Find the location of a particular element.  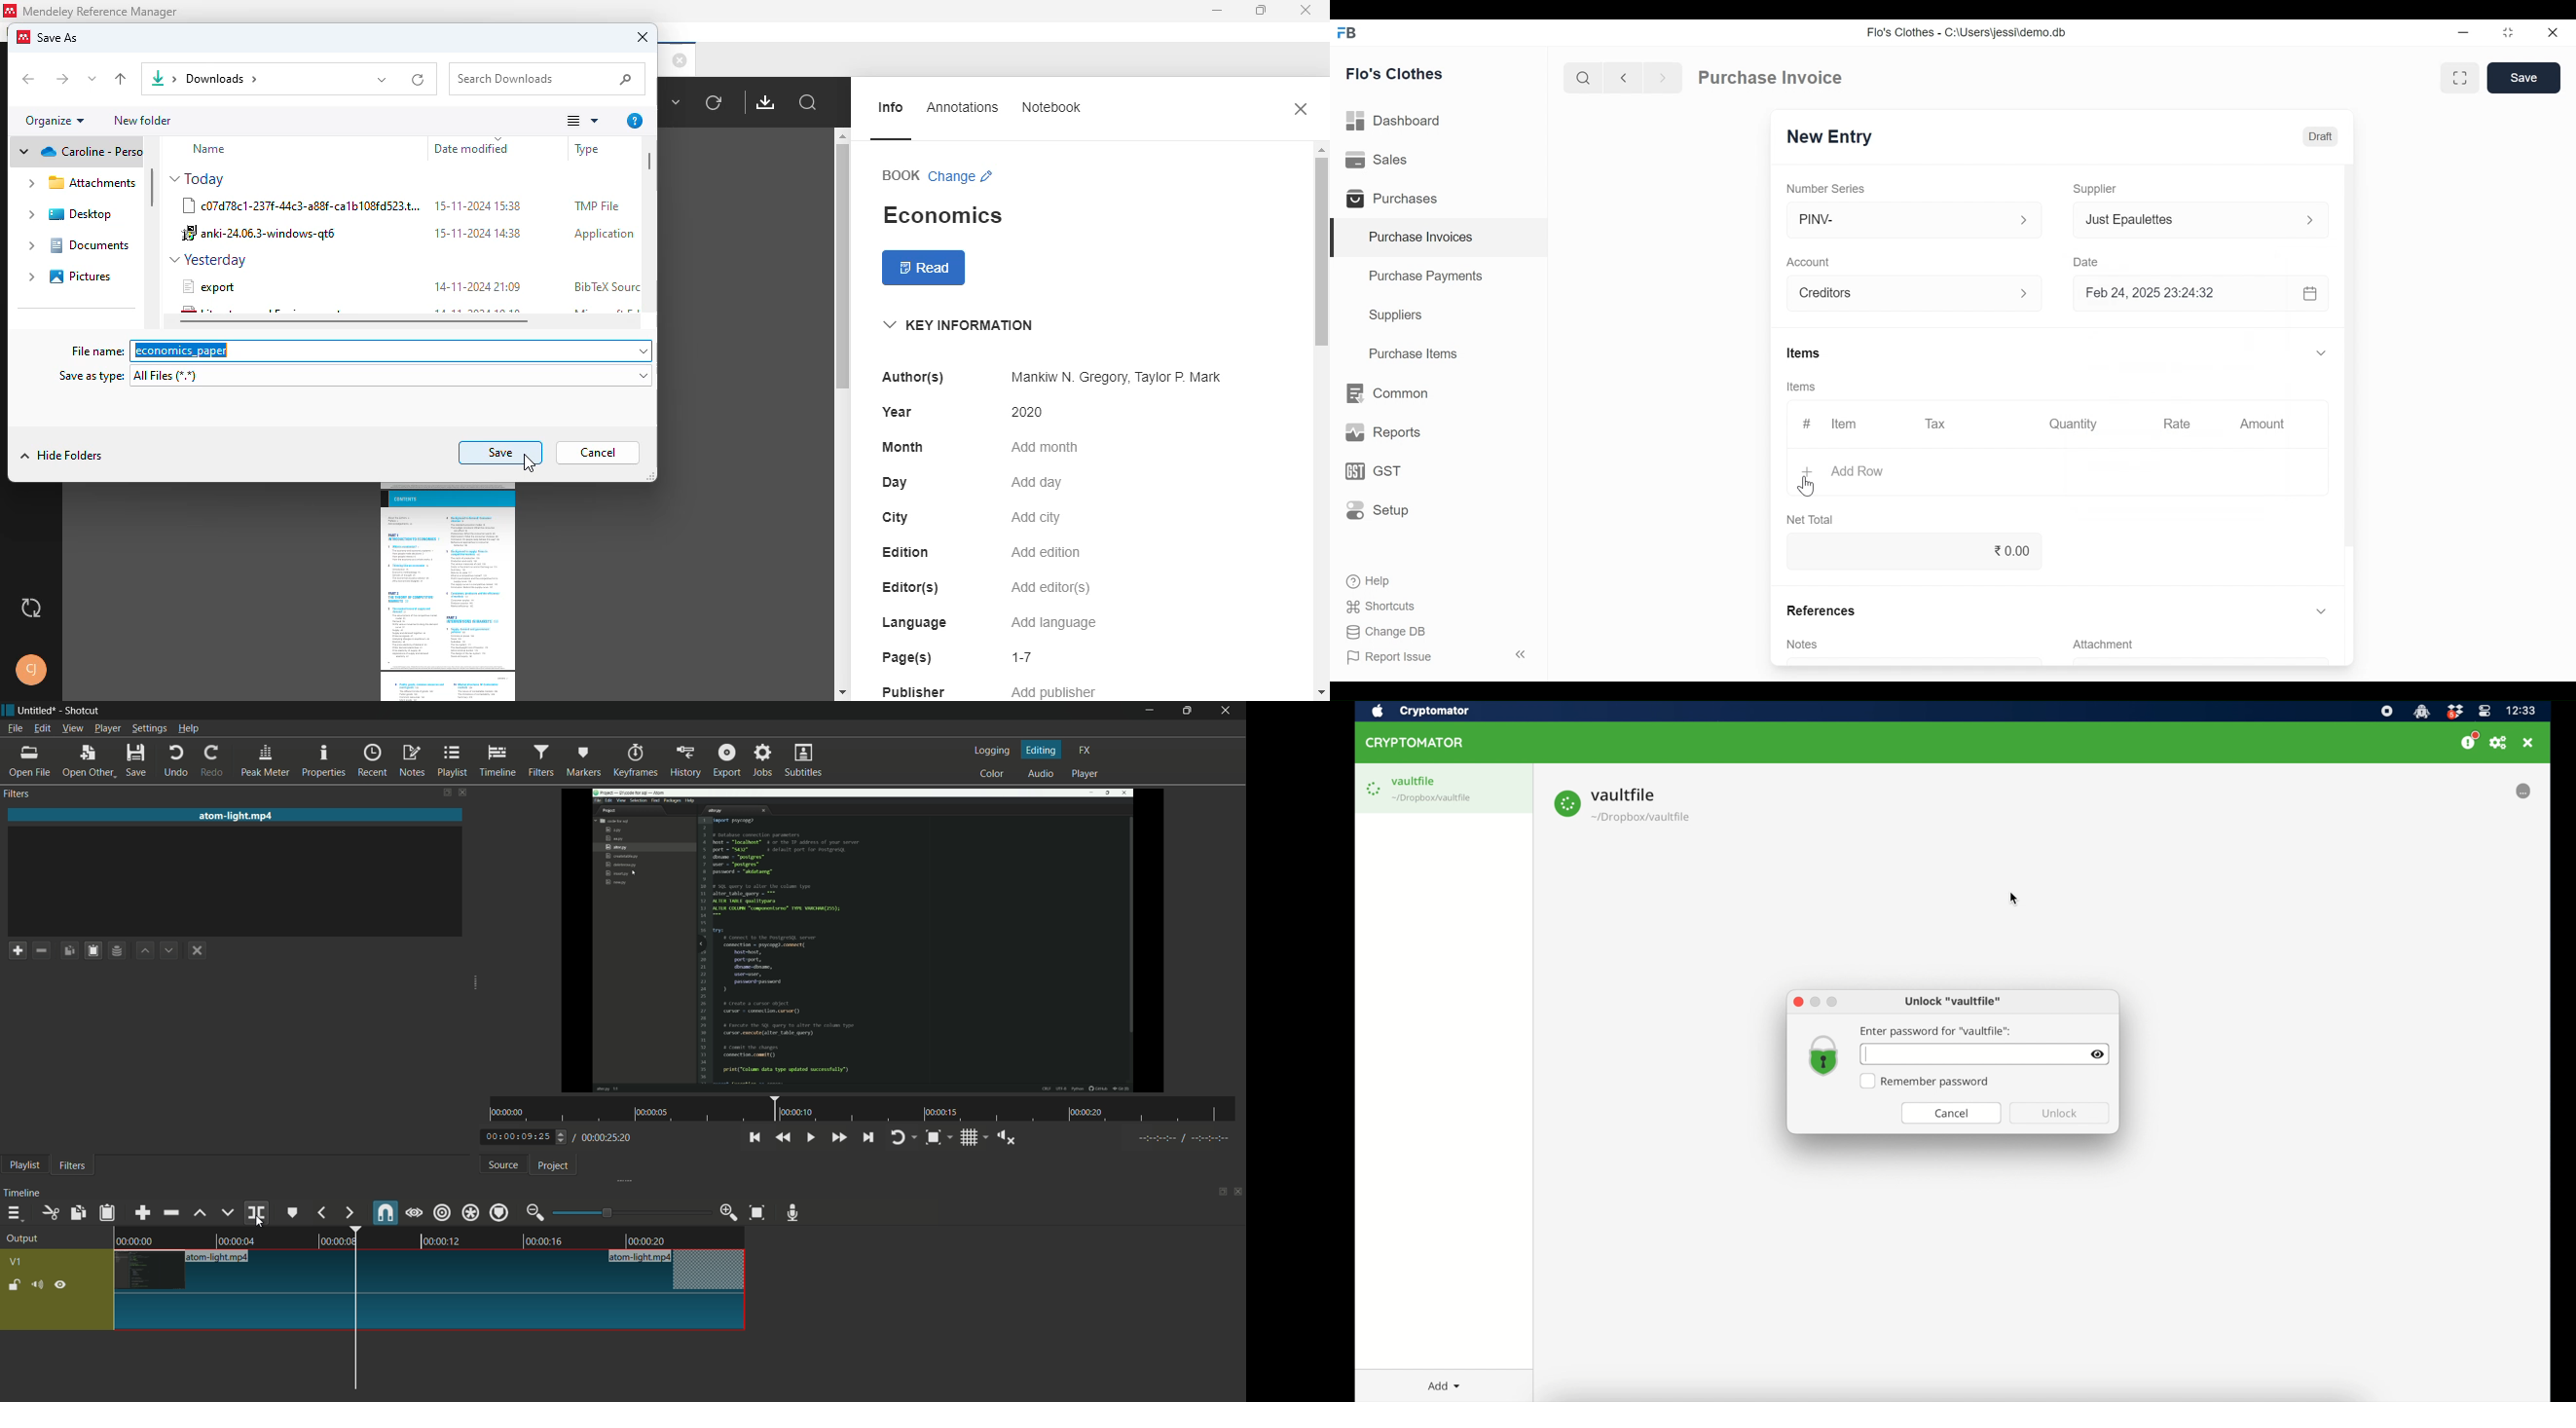

Purchases is located at coordinates (1396, 199).